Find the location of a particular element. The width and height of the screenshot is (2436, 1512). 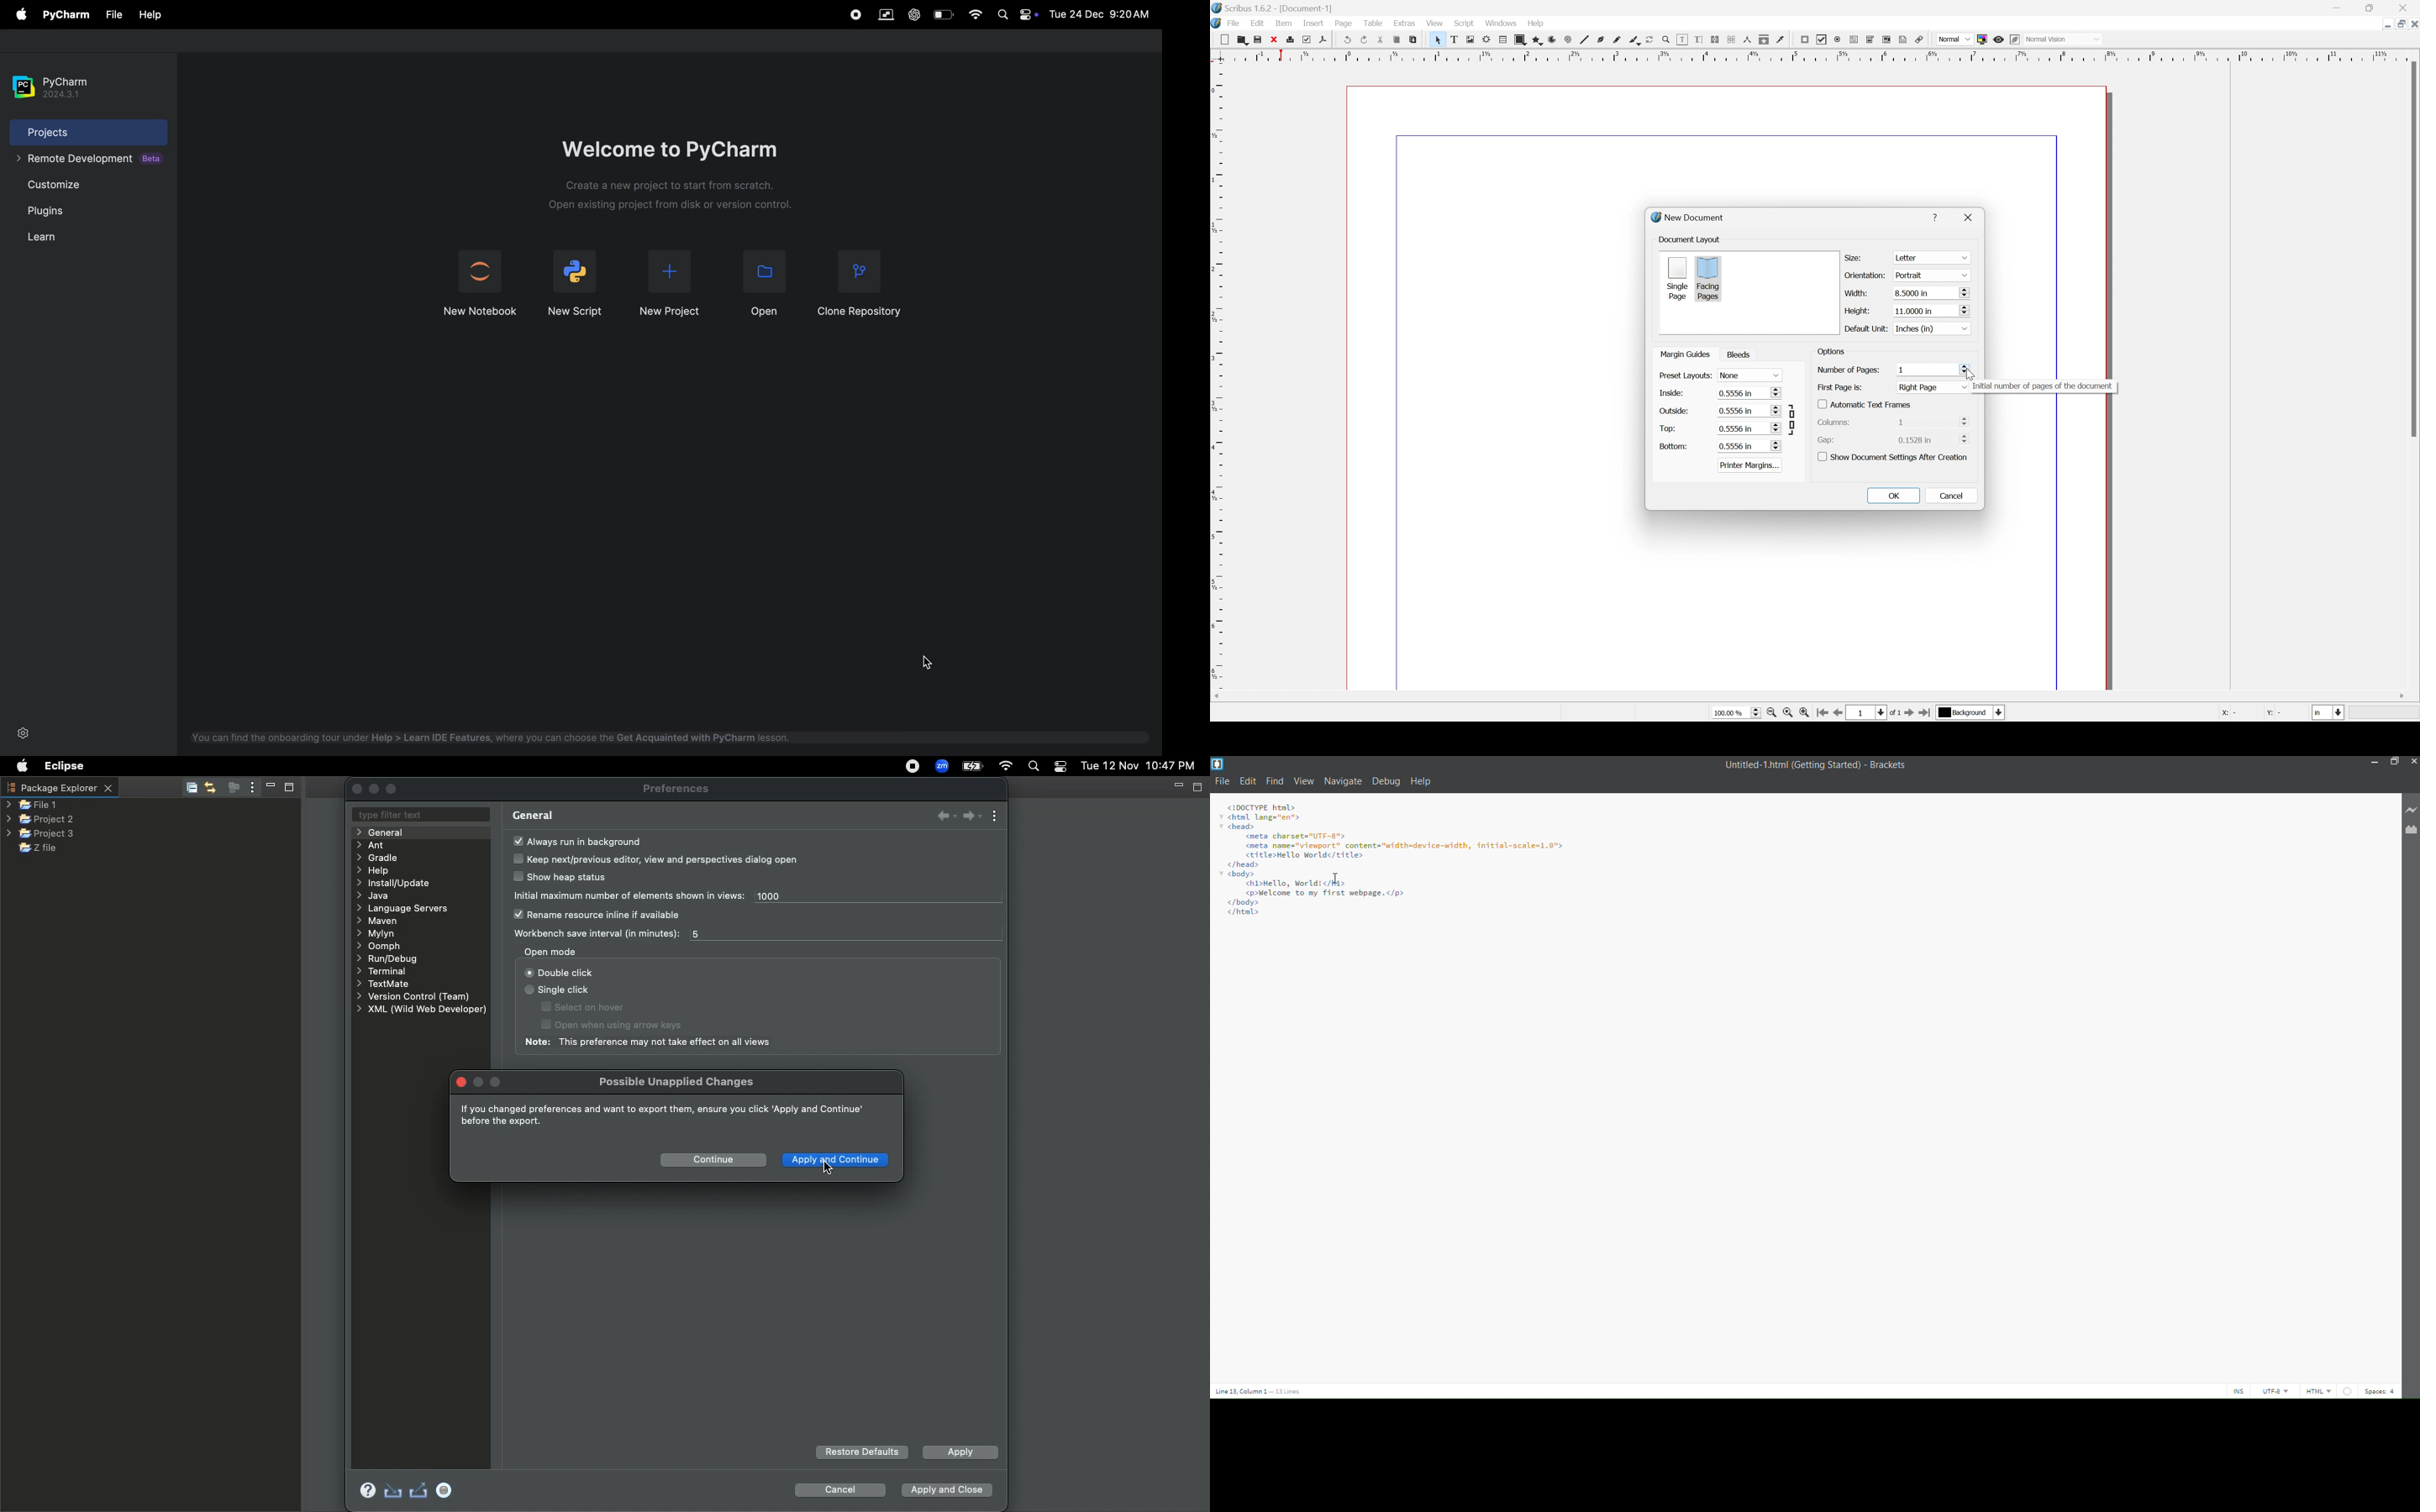

Options is located at coordinates (1831, 353).